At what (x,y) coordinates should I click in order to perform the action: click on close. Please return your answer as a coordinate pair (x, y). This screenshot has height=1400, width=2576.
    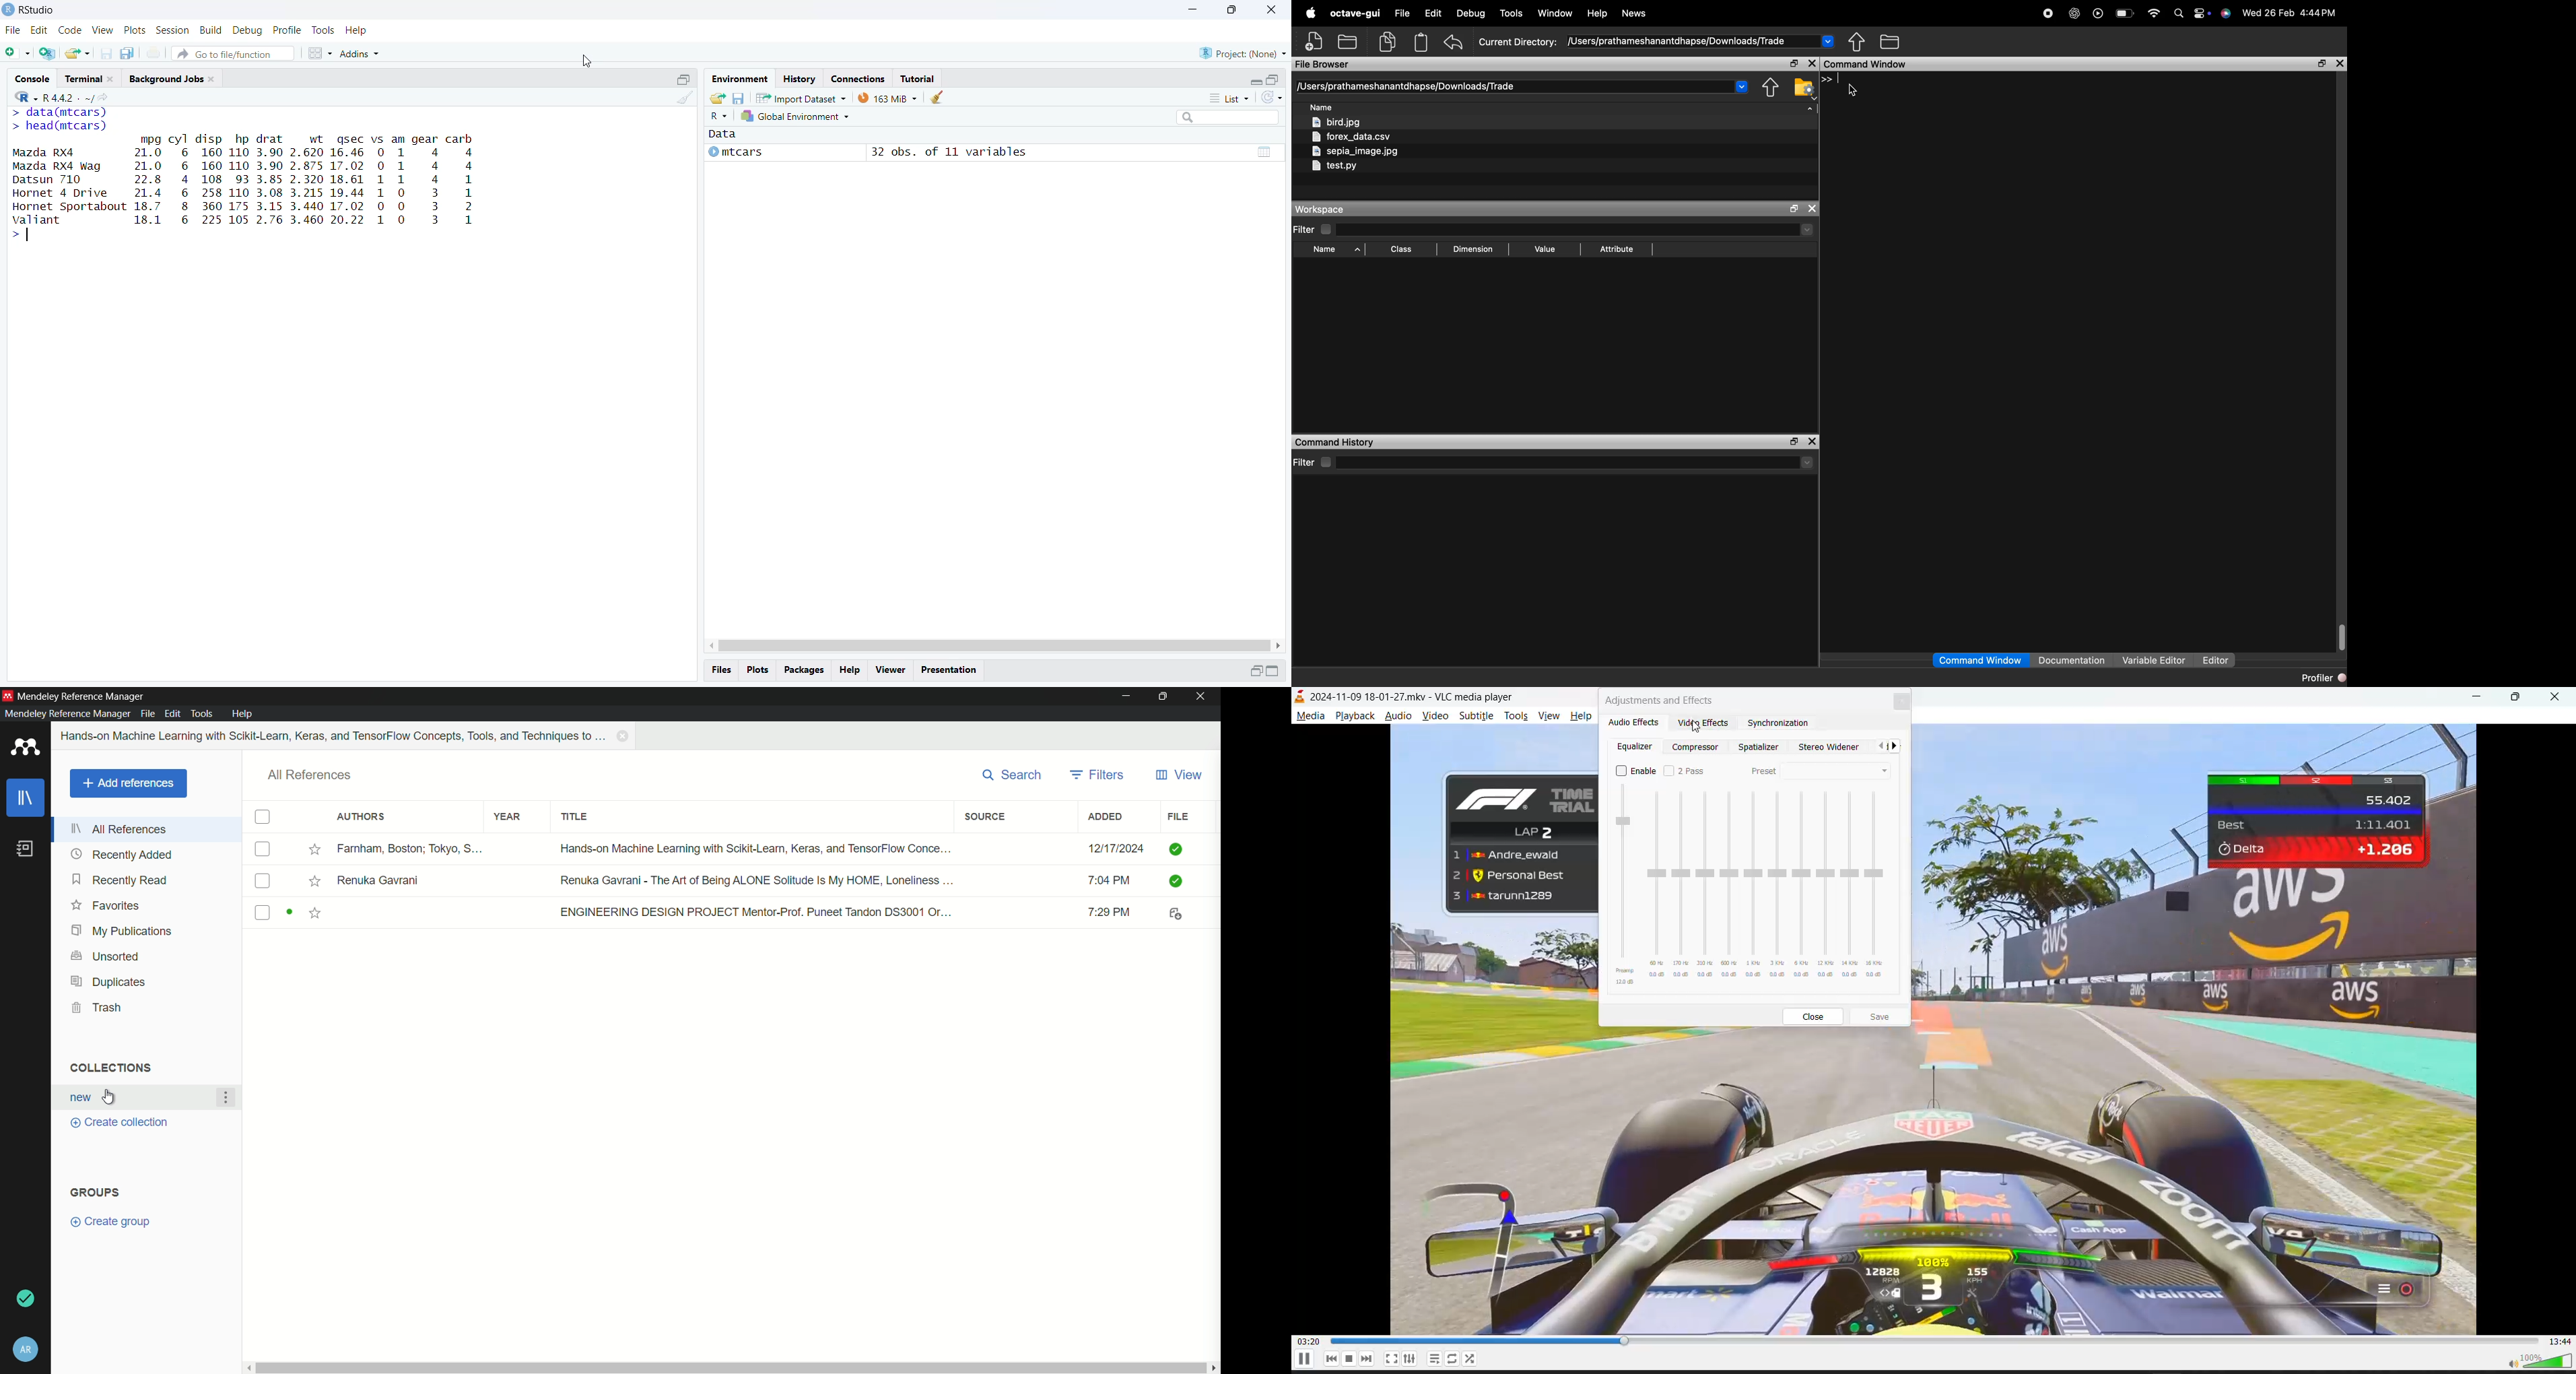
    Looking at the image, I should click on (1273, 8).